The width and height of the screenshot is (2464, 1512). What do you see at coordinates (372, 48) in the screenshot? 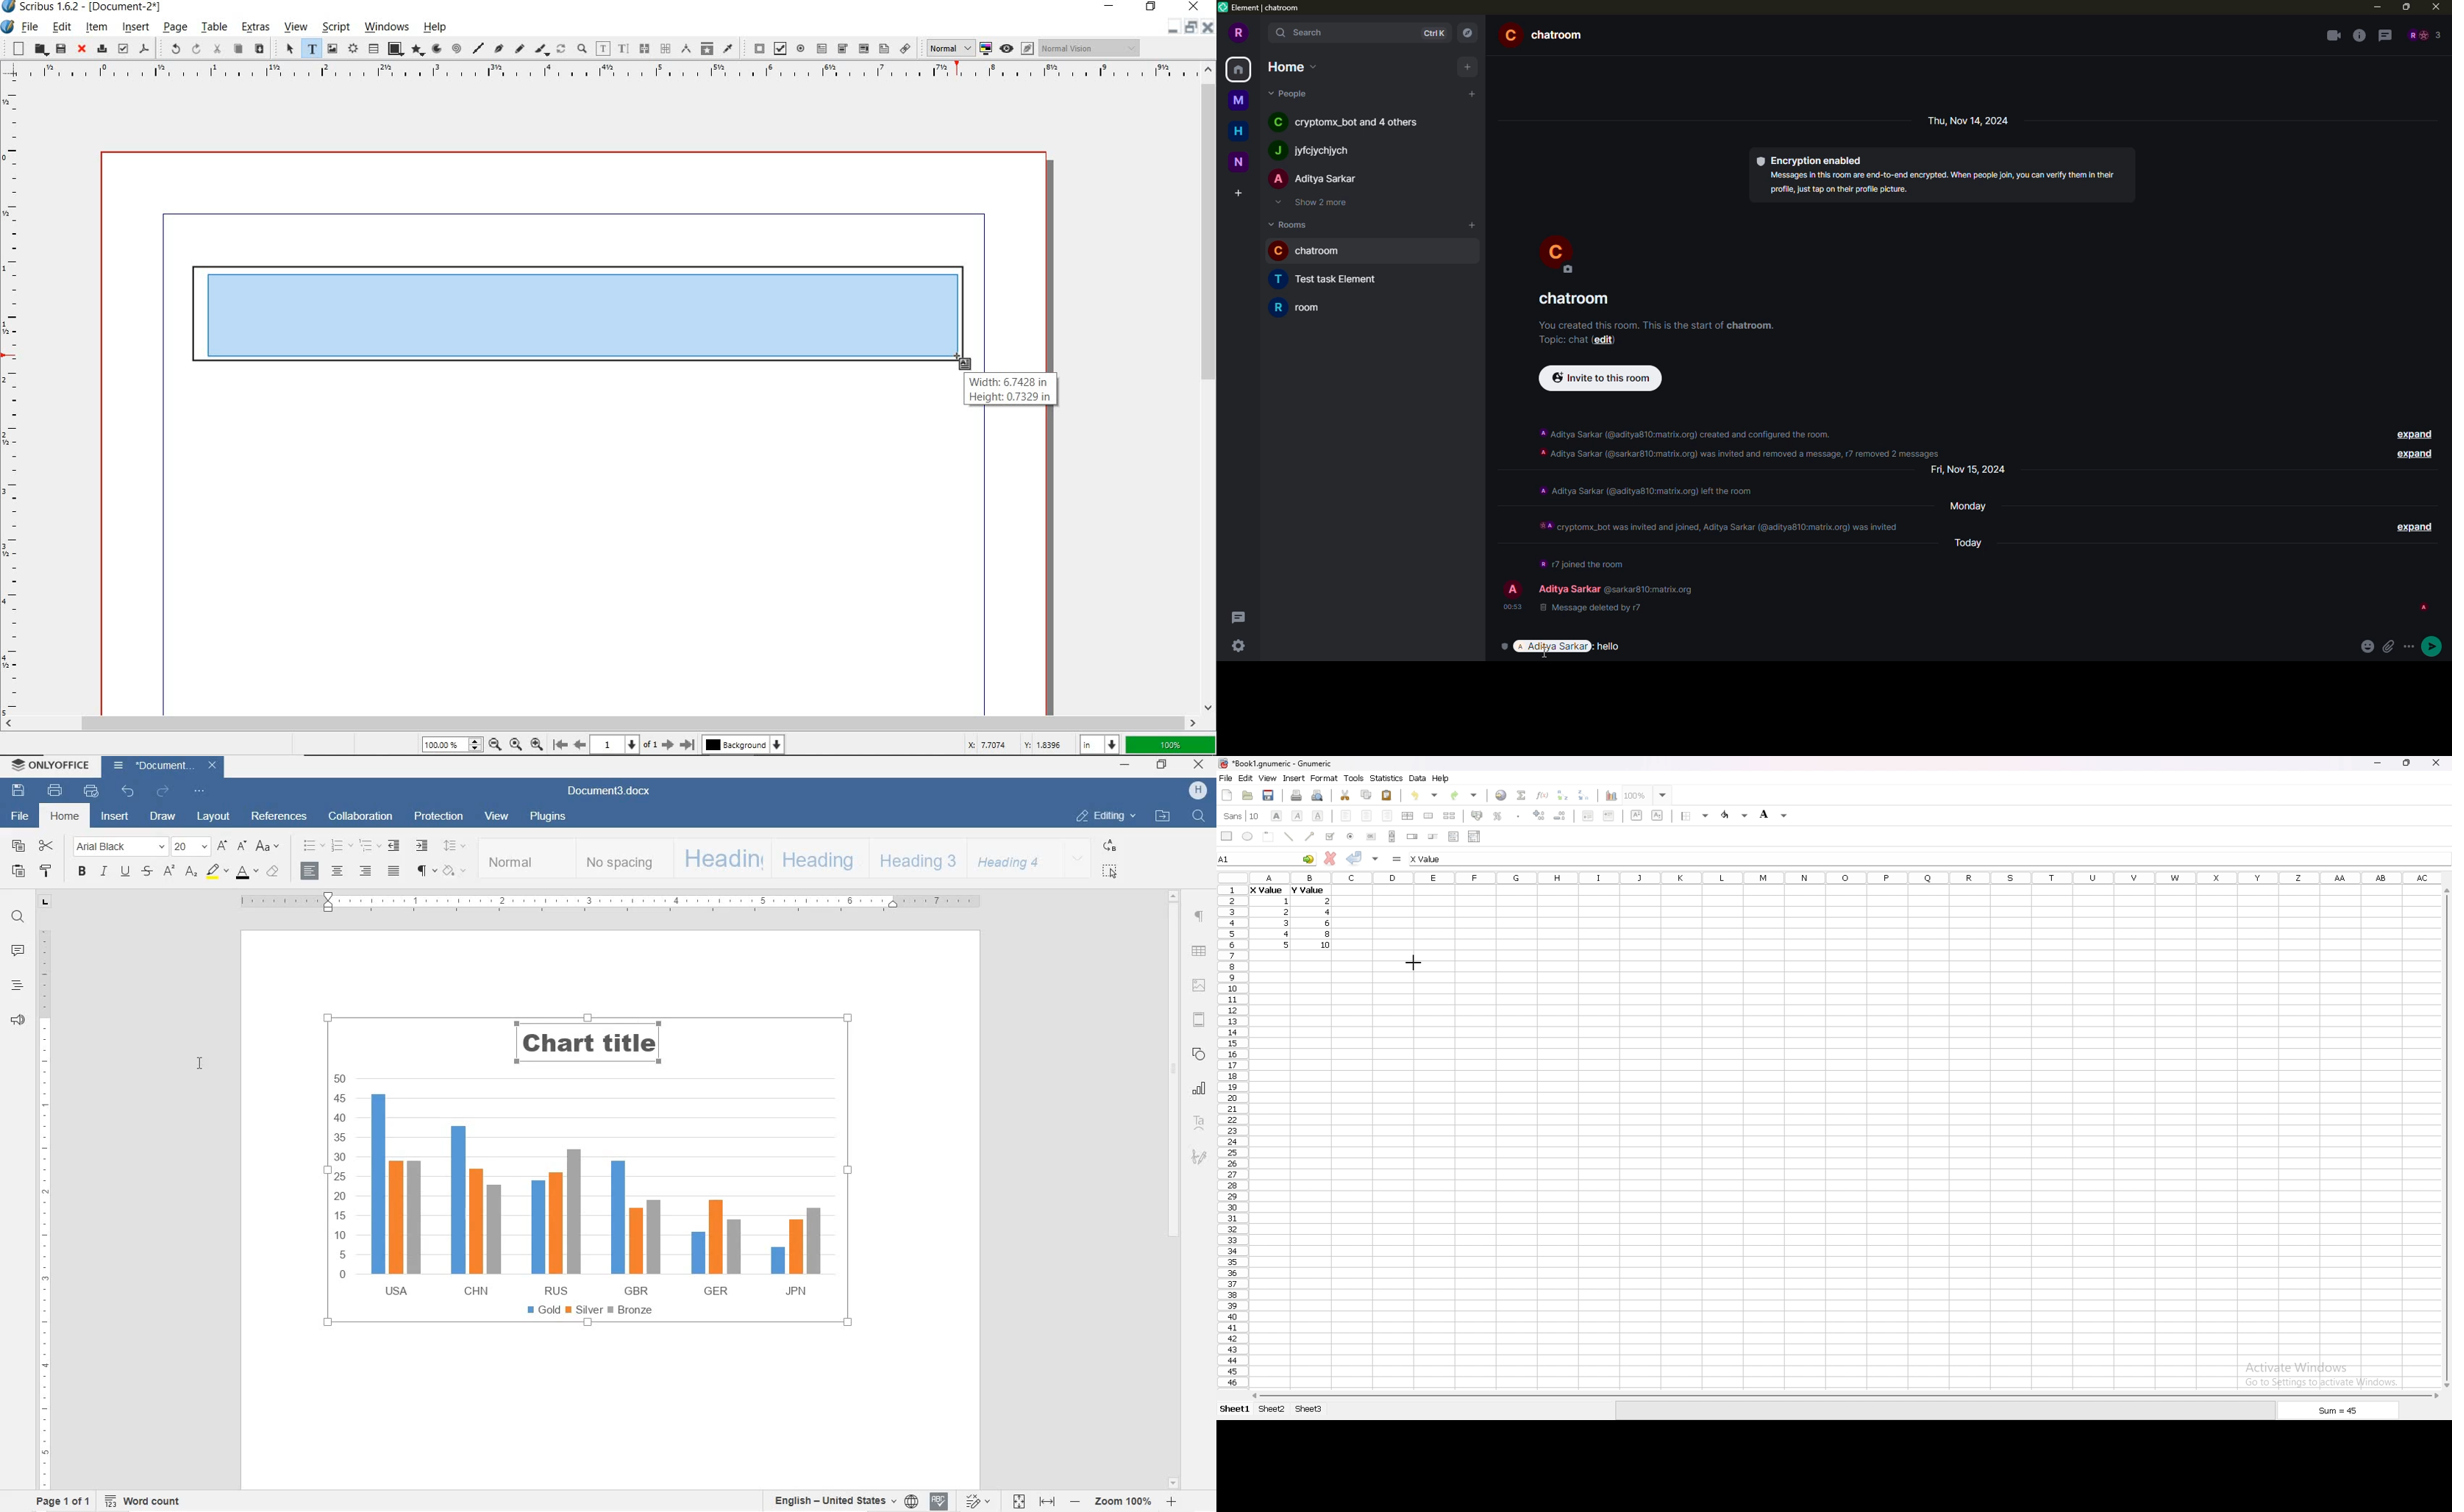
I see `table` at bounding box center [372, 48].